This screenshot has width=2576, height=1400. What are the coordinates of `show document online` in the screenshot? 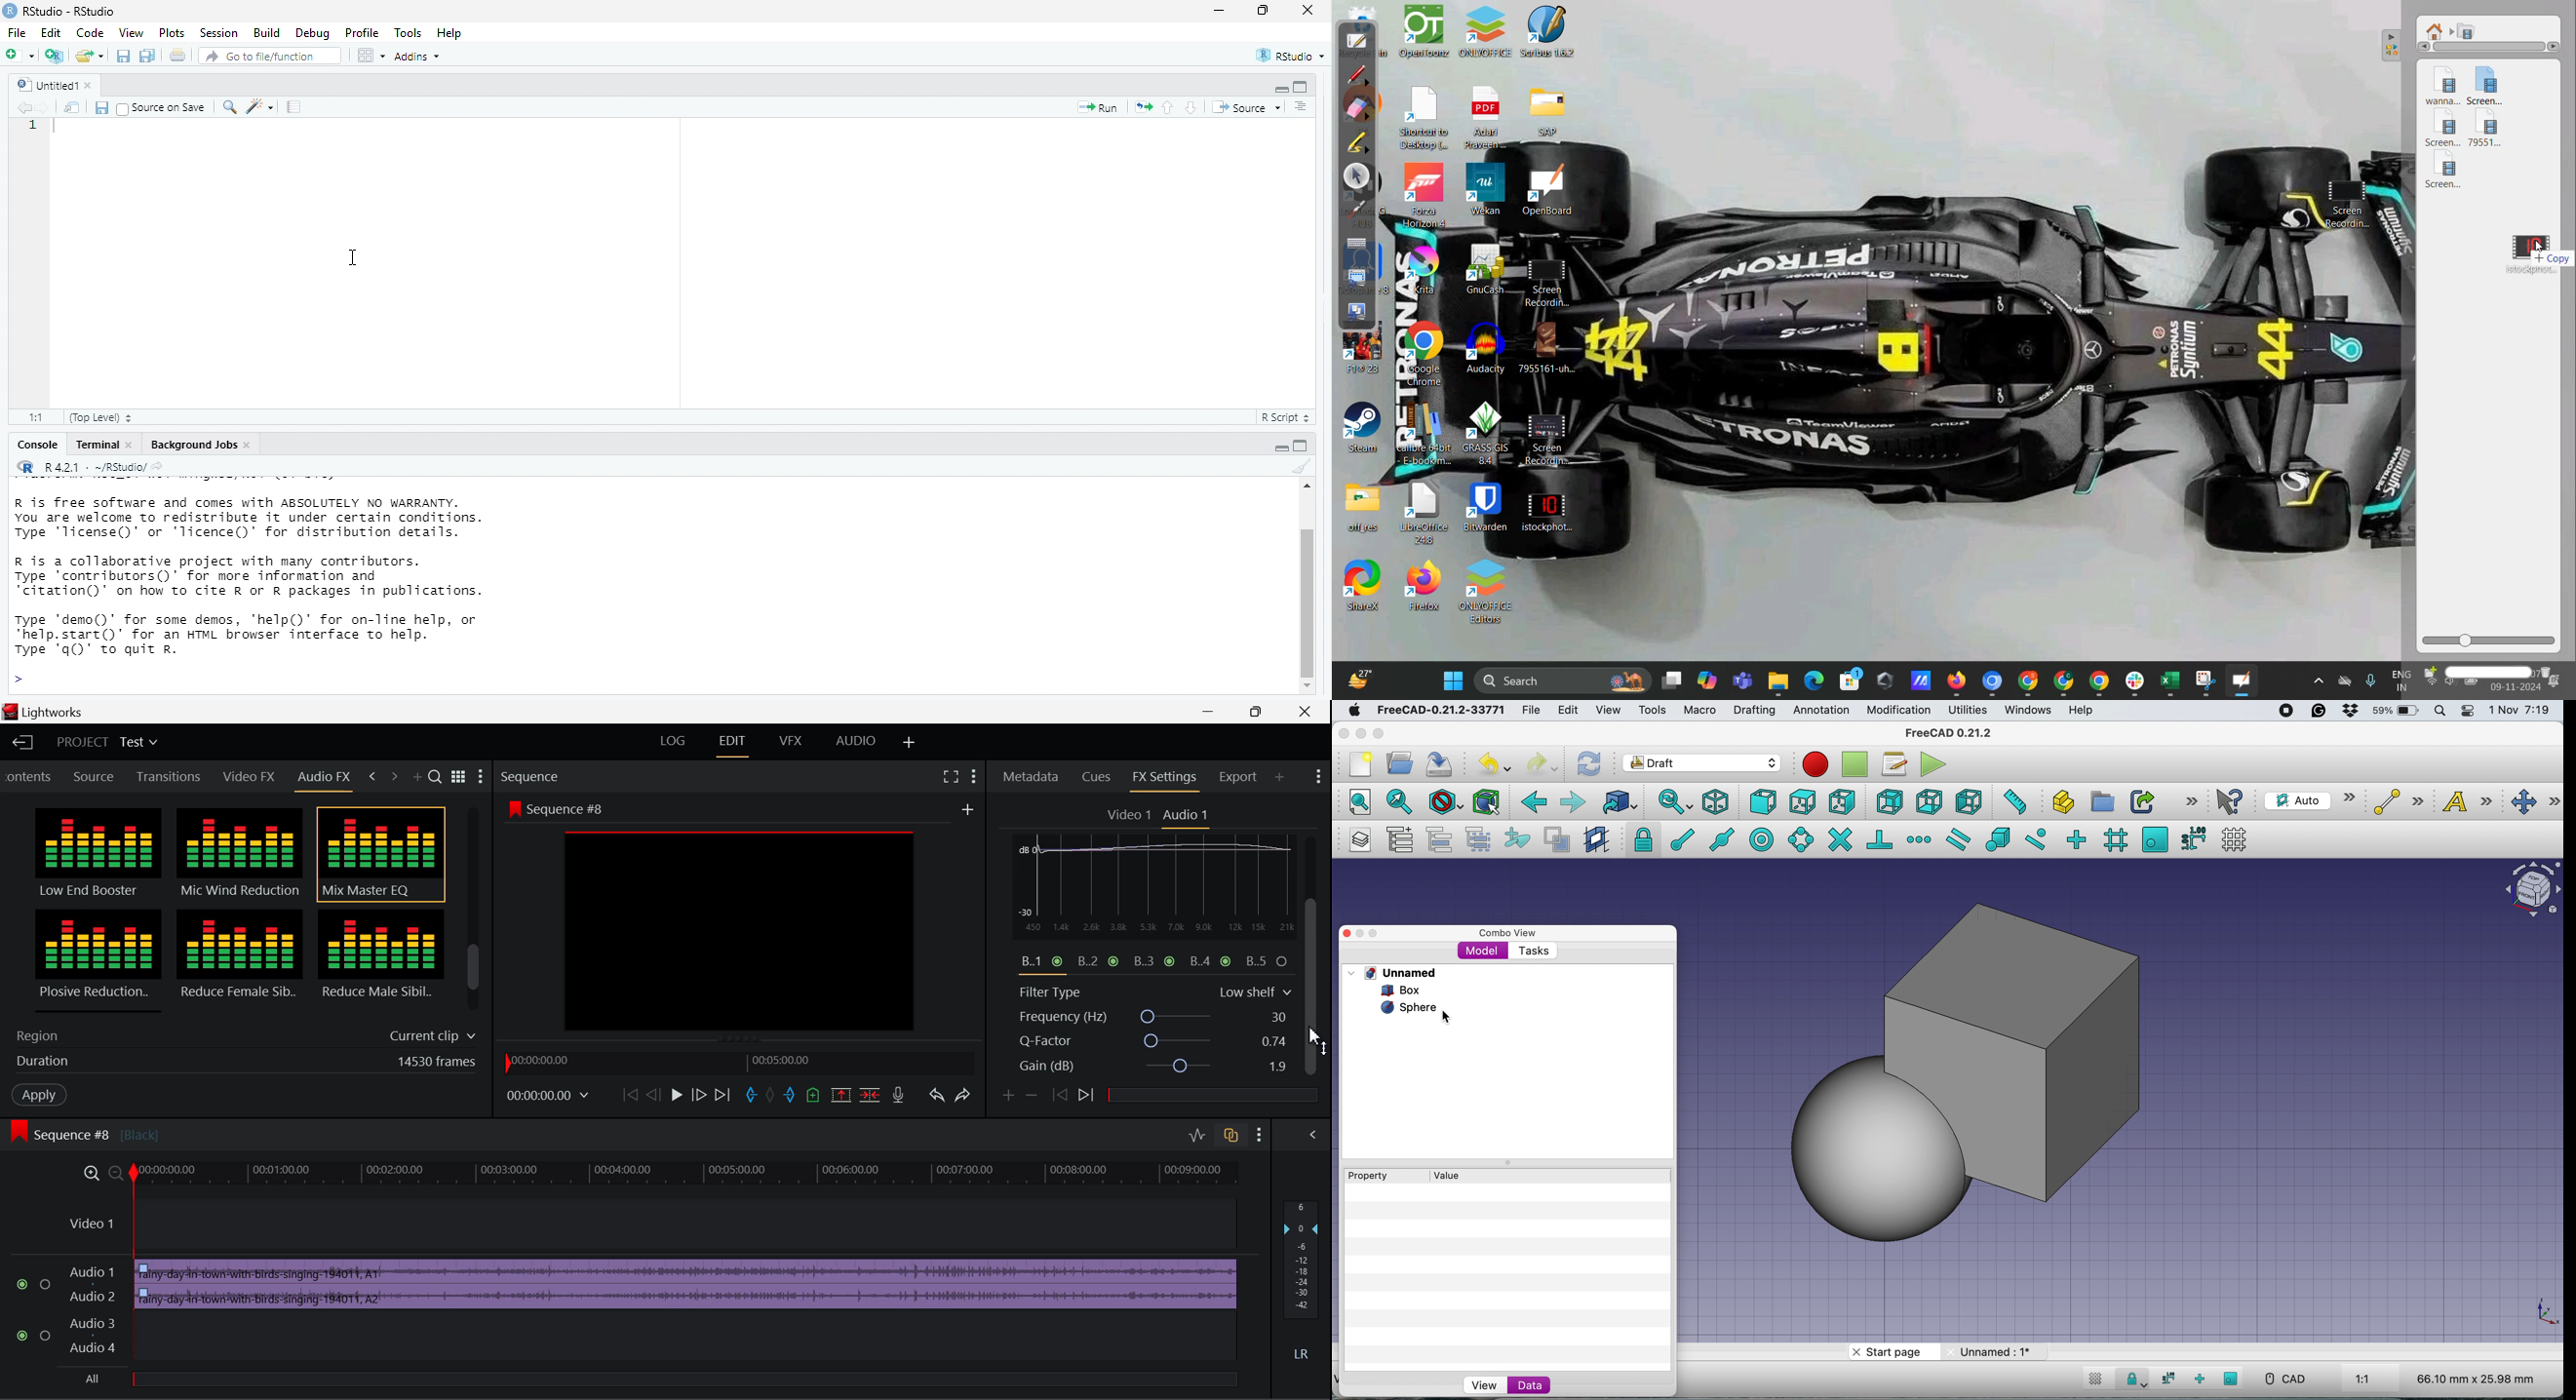 It's located at (1308, 108).